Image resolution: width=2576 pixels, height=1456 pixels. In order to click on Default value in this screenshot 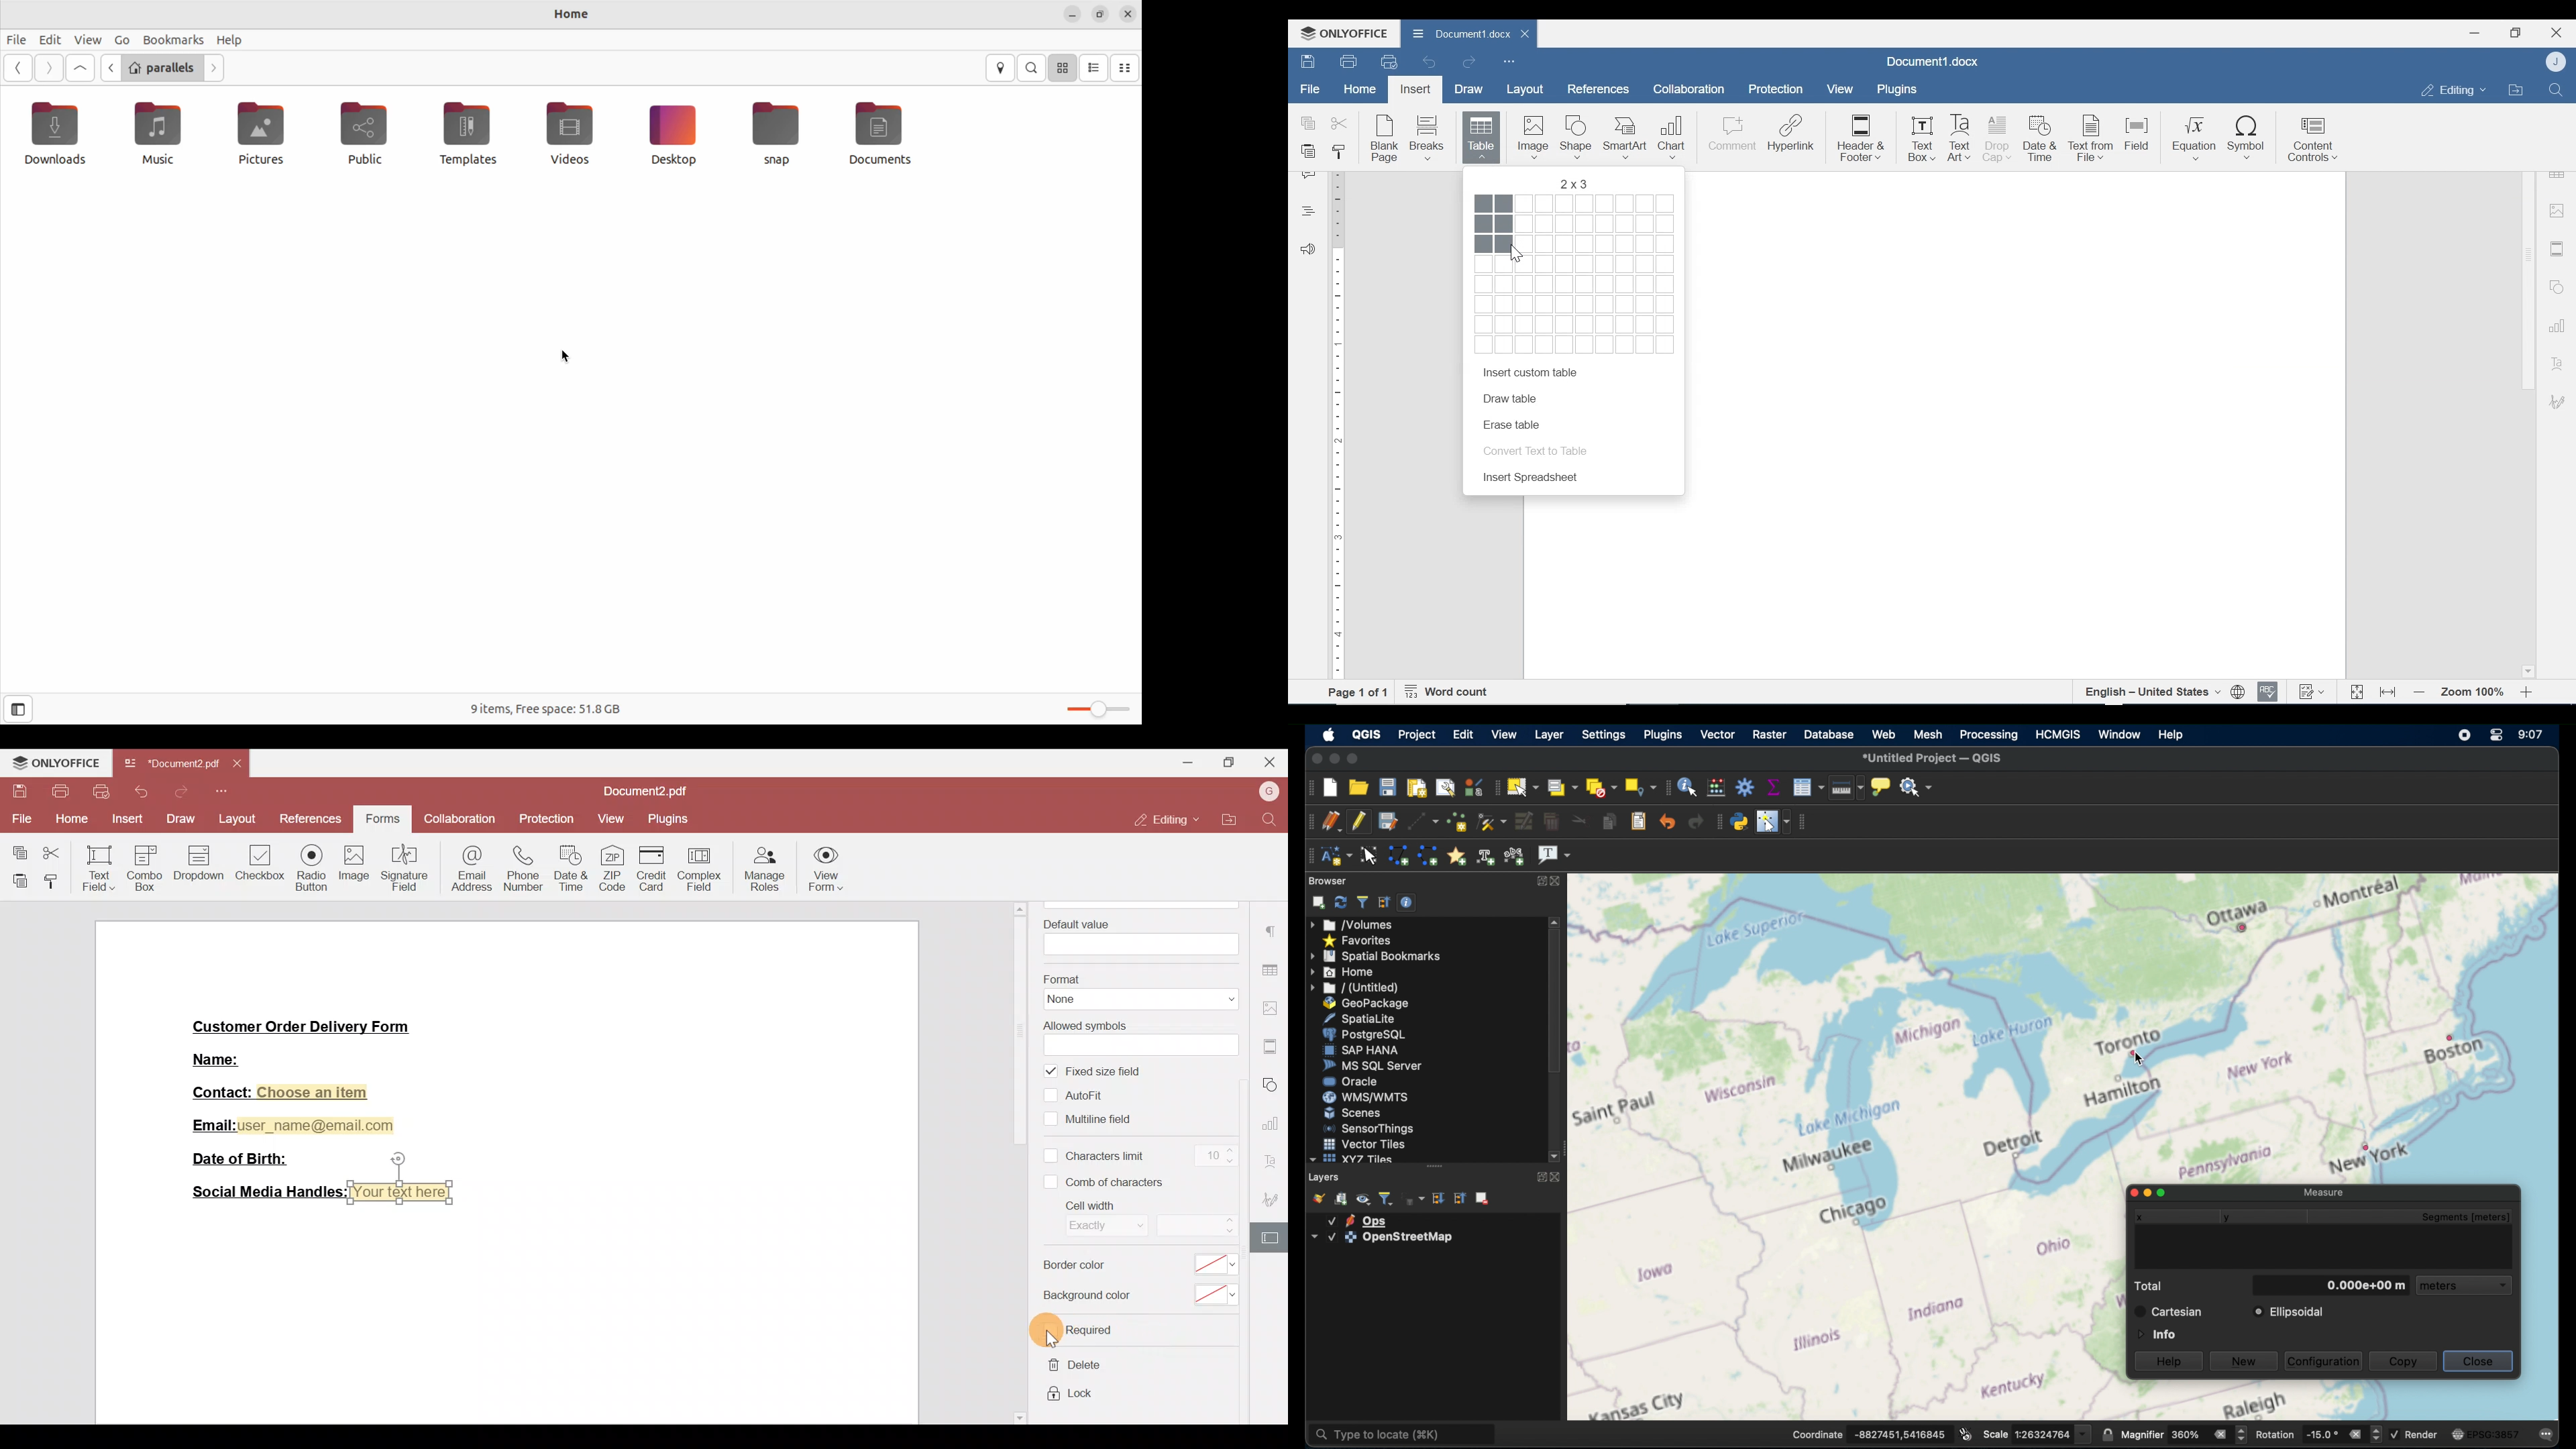, I will do `click(1137, 934)`.